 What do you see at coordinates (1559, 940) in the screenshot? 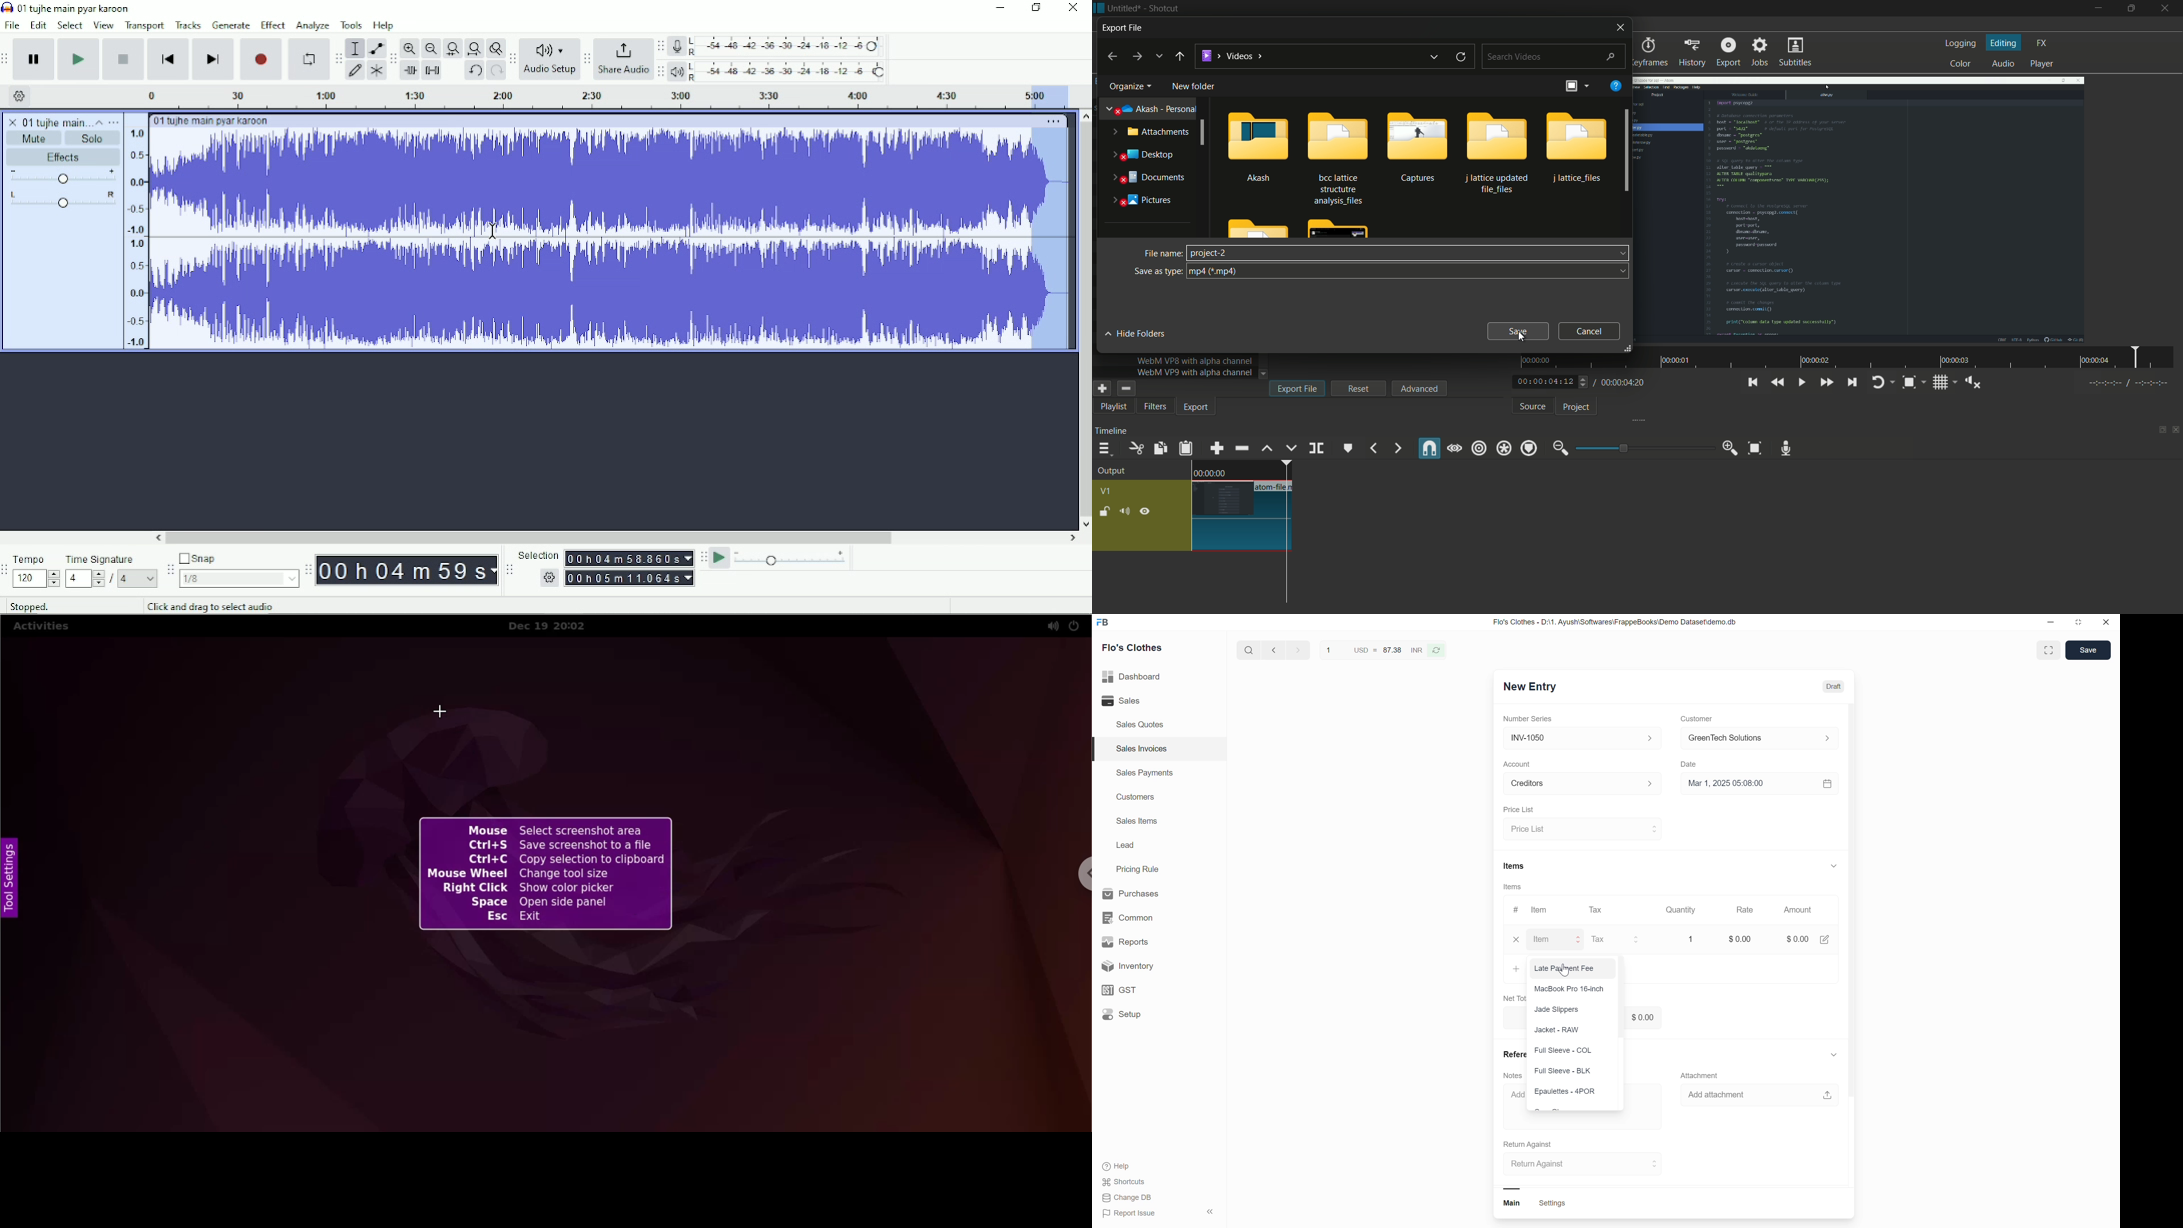
I see `Select item` at bounding box center [1559, 940].